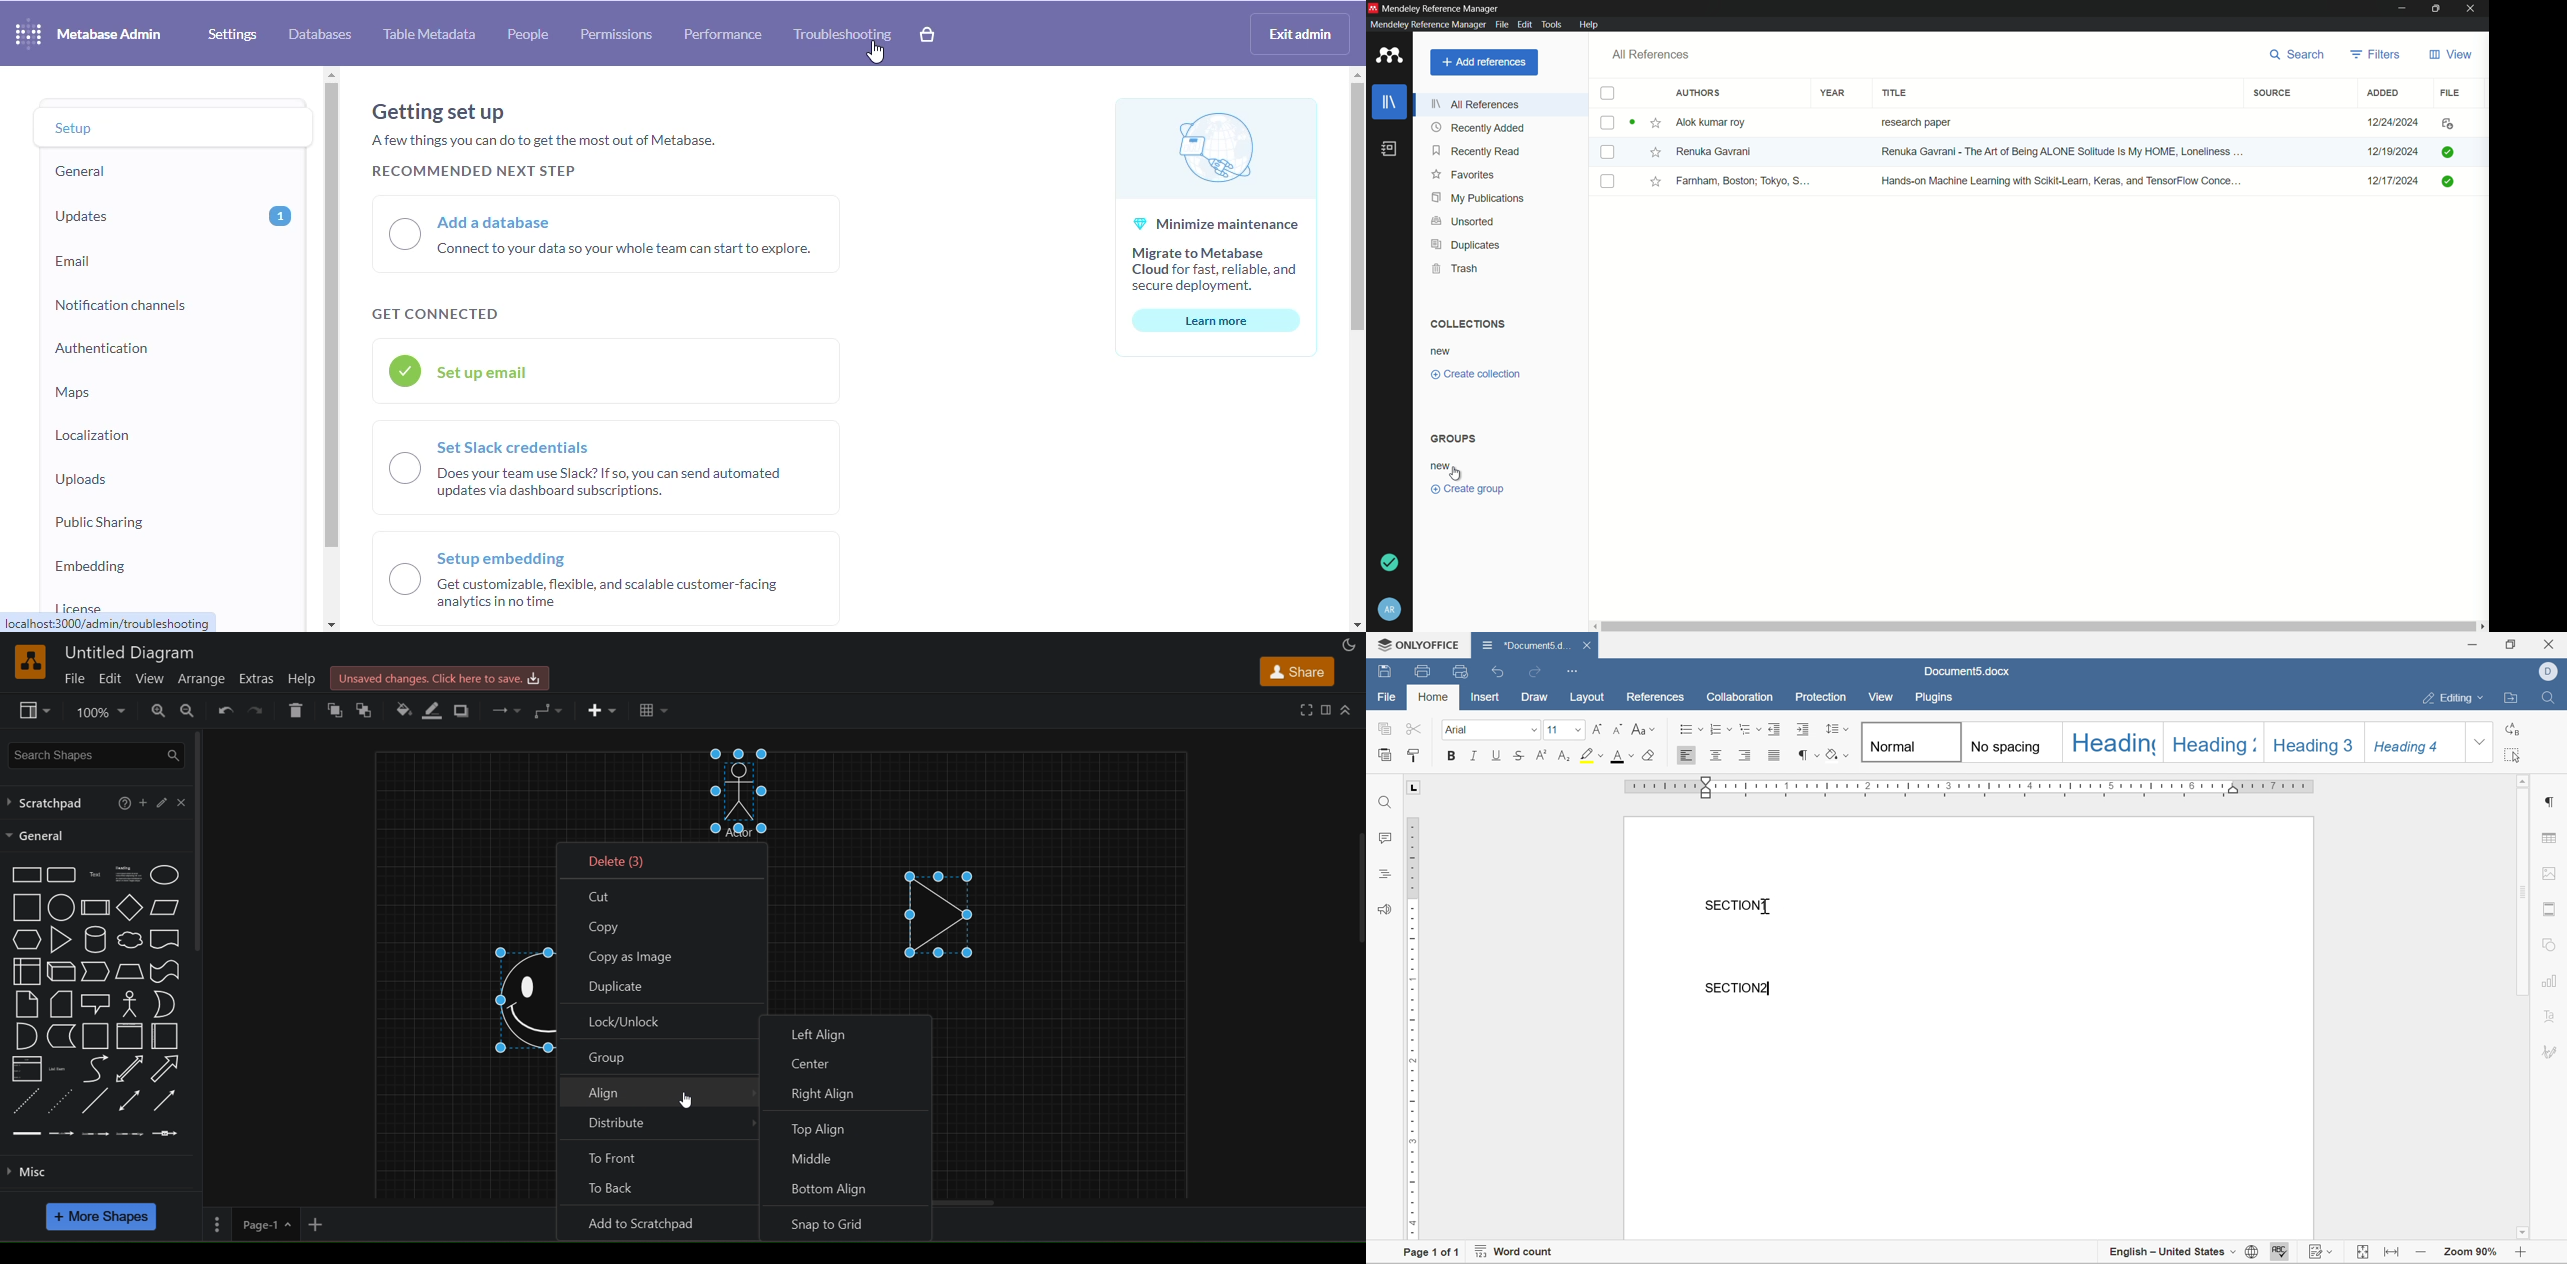 The image size is (2576, 1288). Describe the element at coordinates (1217, 320) in the screenshot. I see `learn more` at that location.